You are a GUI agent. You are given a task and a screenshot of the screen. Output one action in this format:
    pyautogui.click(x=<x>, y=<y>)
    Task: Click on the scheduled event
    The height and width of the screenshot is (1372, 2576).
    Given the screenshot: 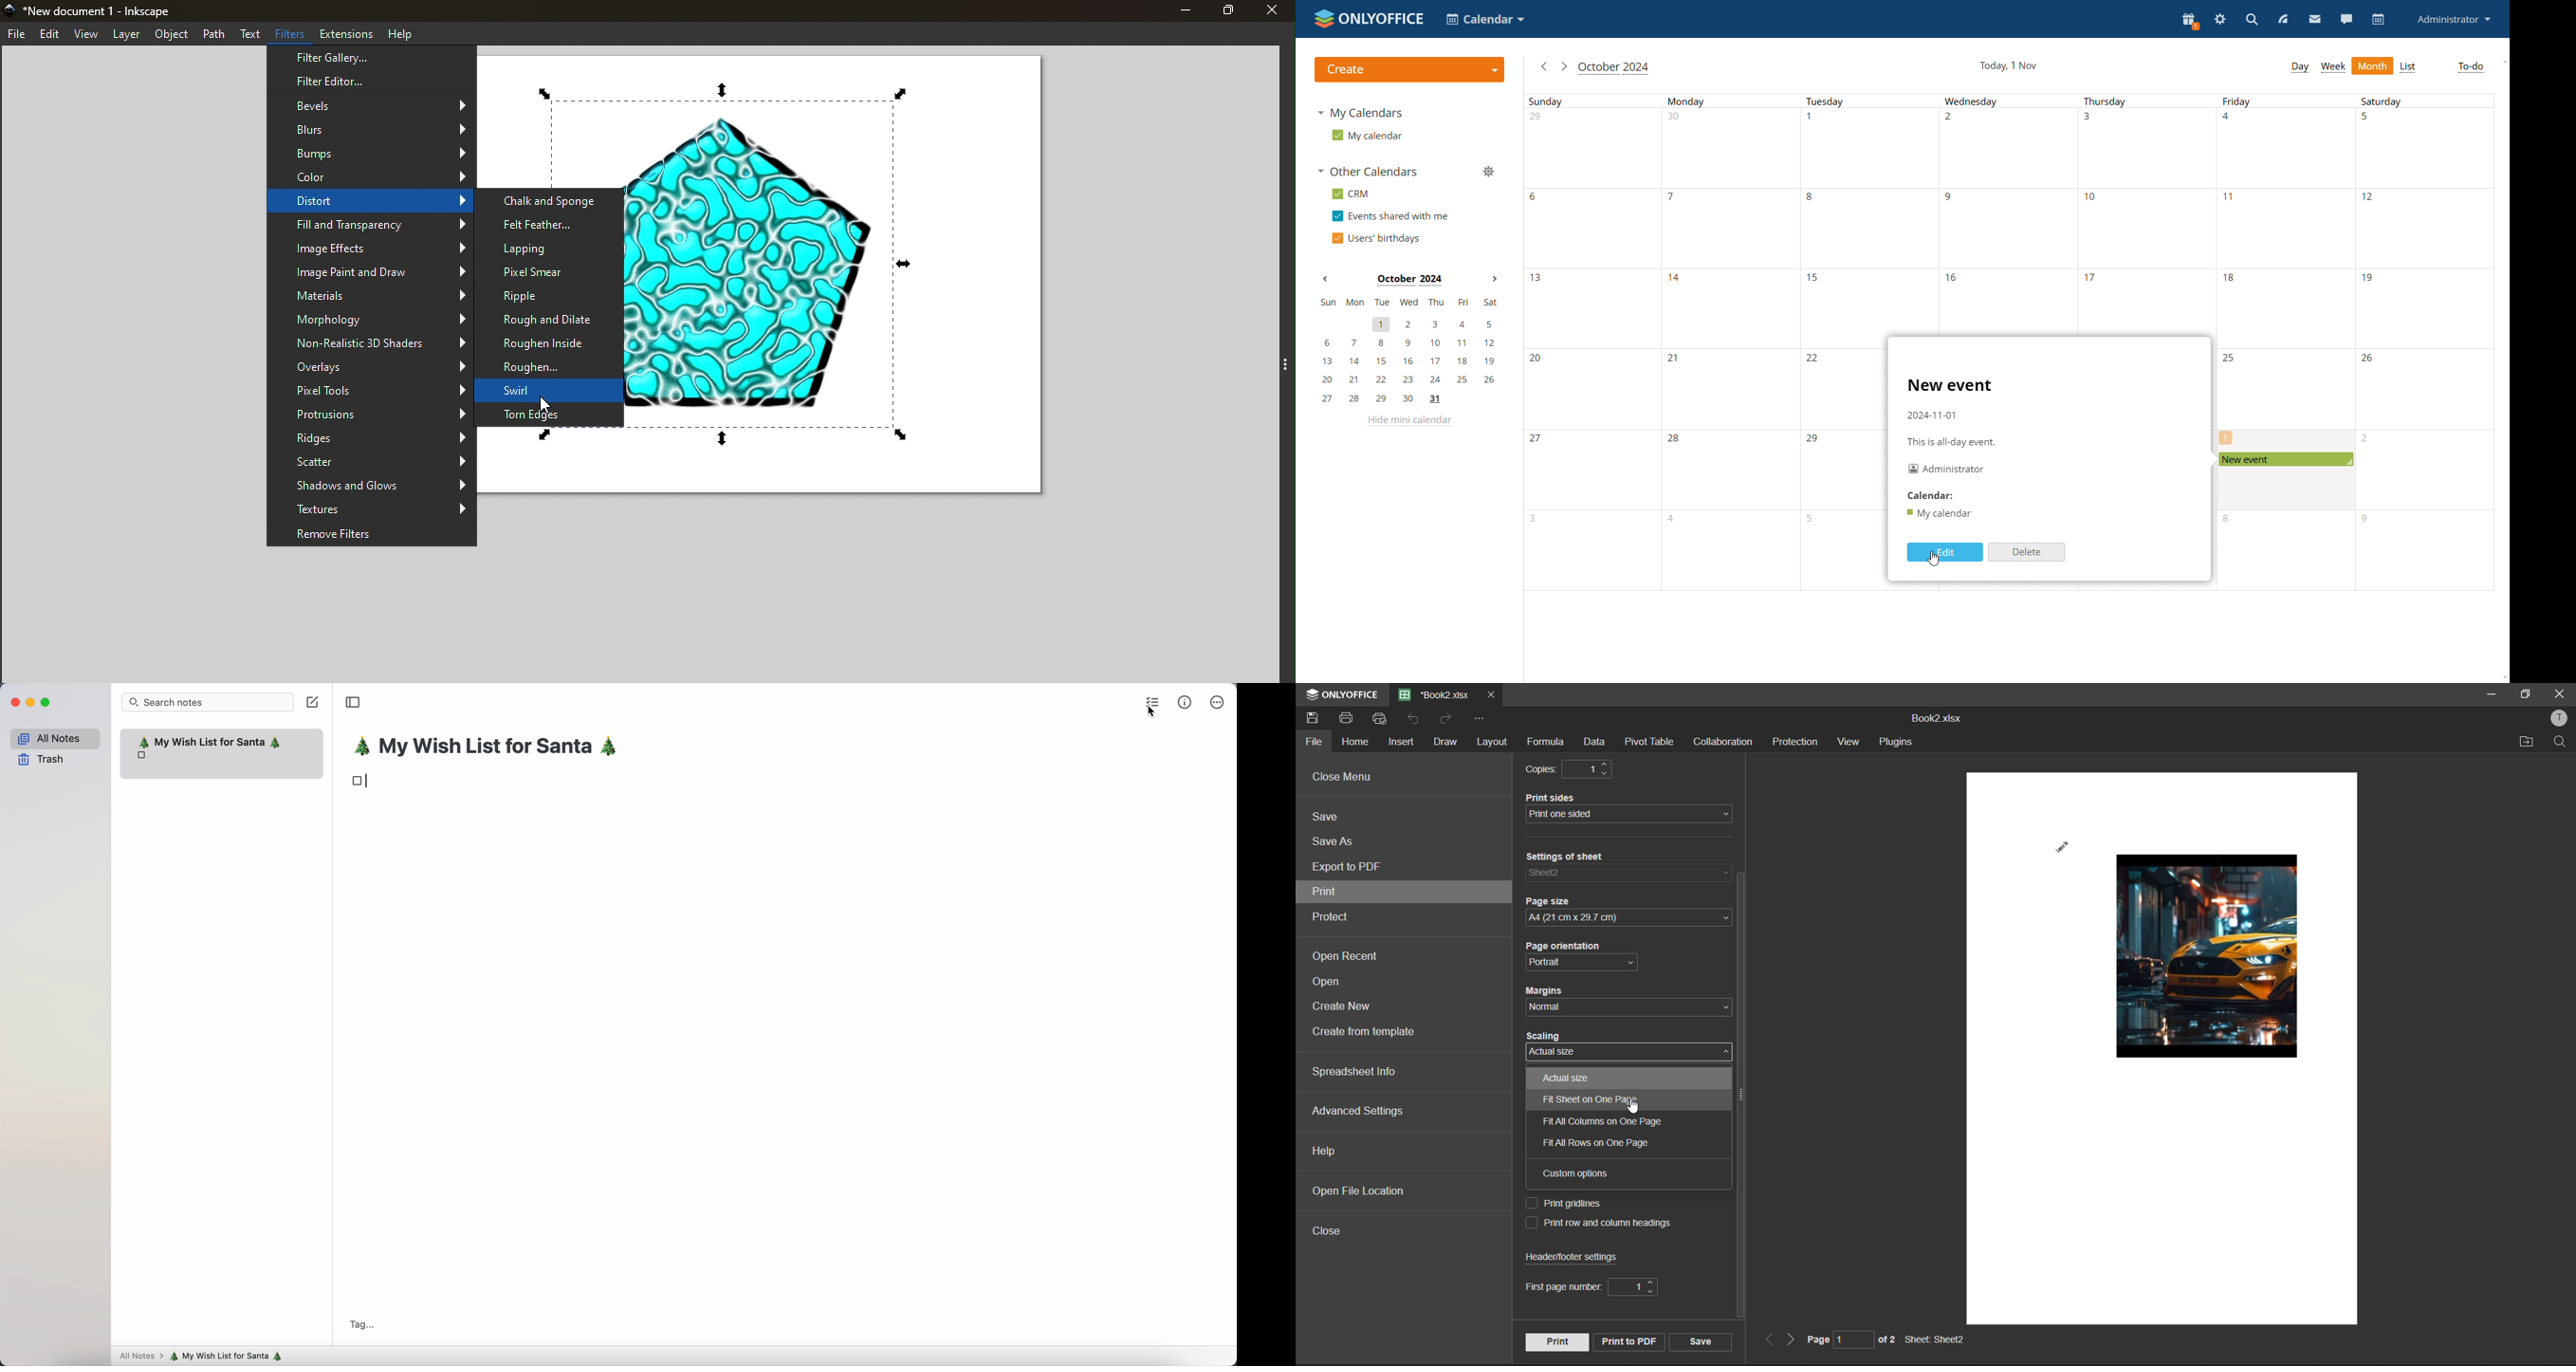 What is the action you would take?
    pyautogui.click(x=2285, y=459)
    